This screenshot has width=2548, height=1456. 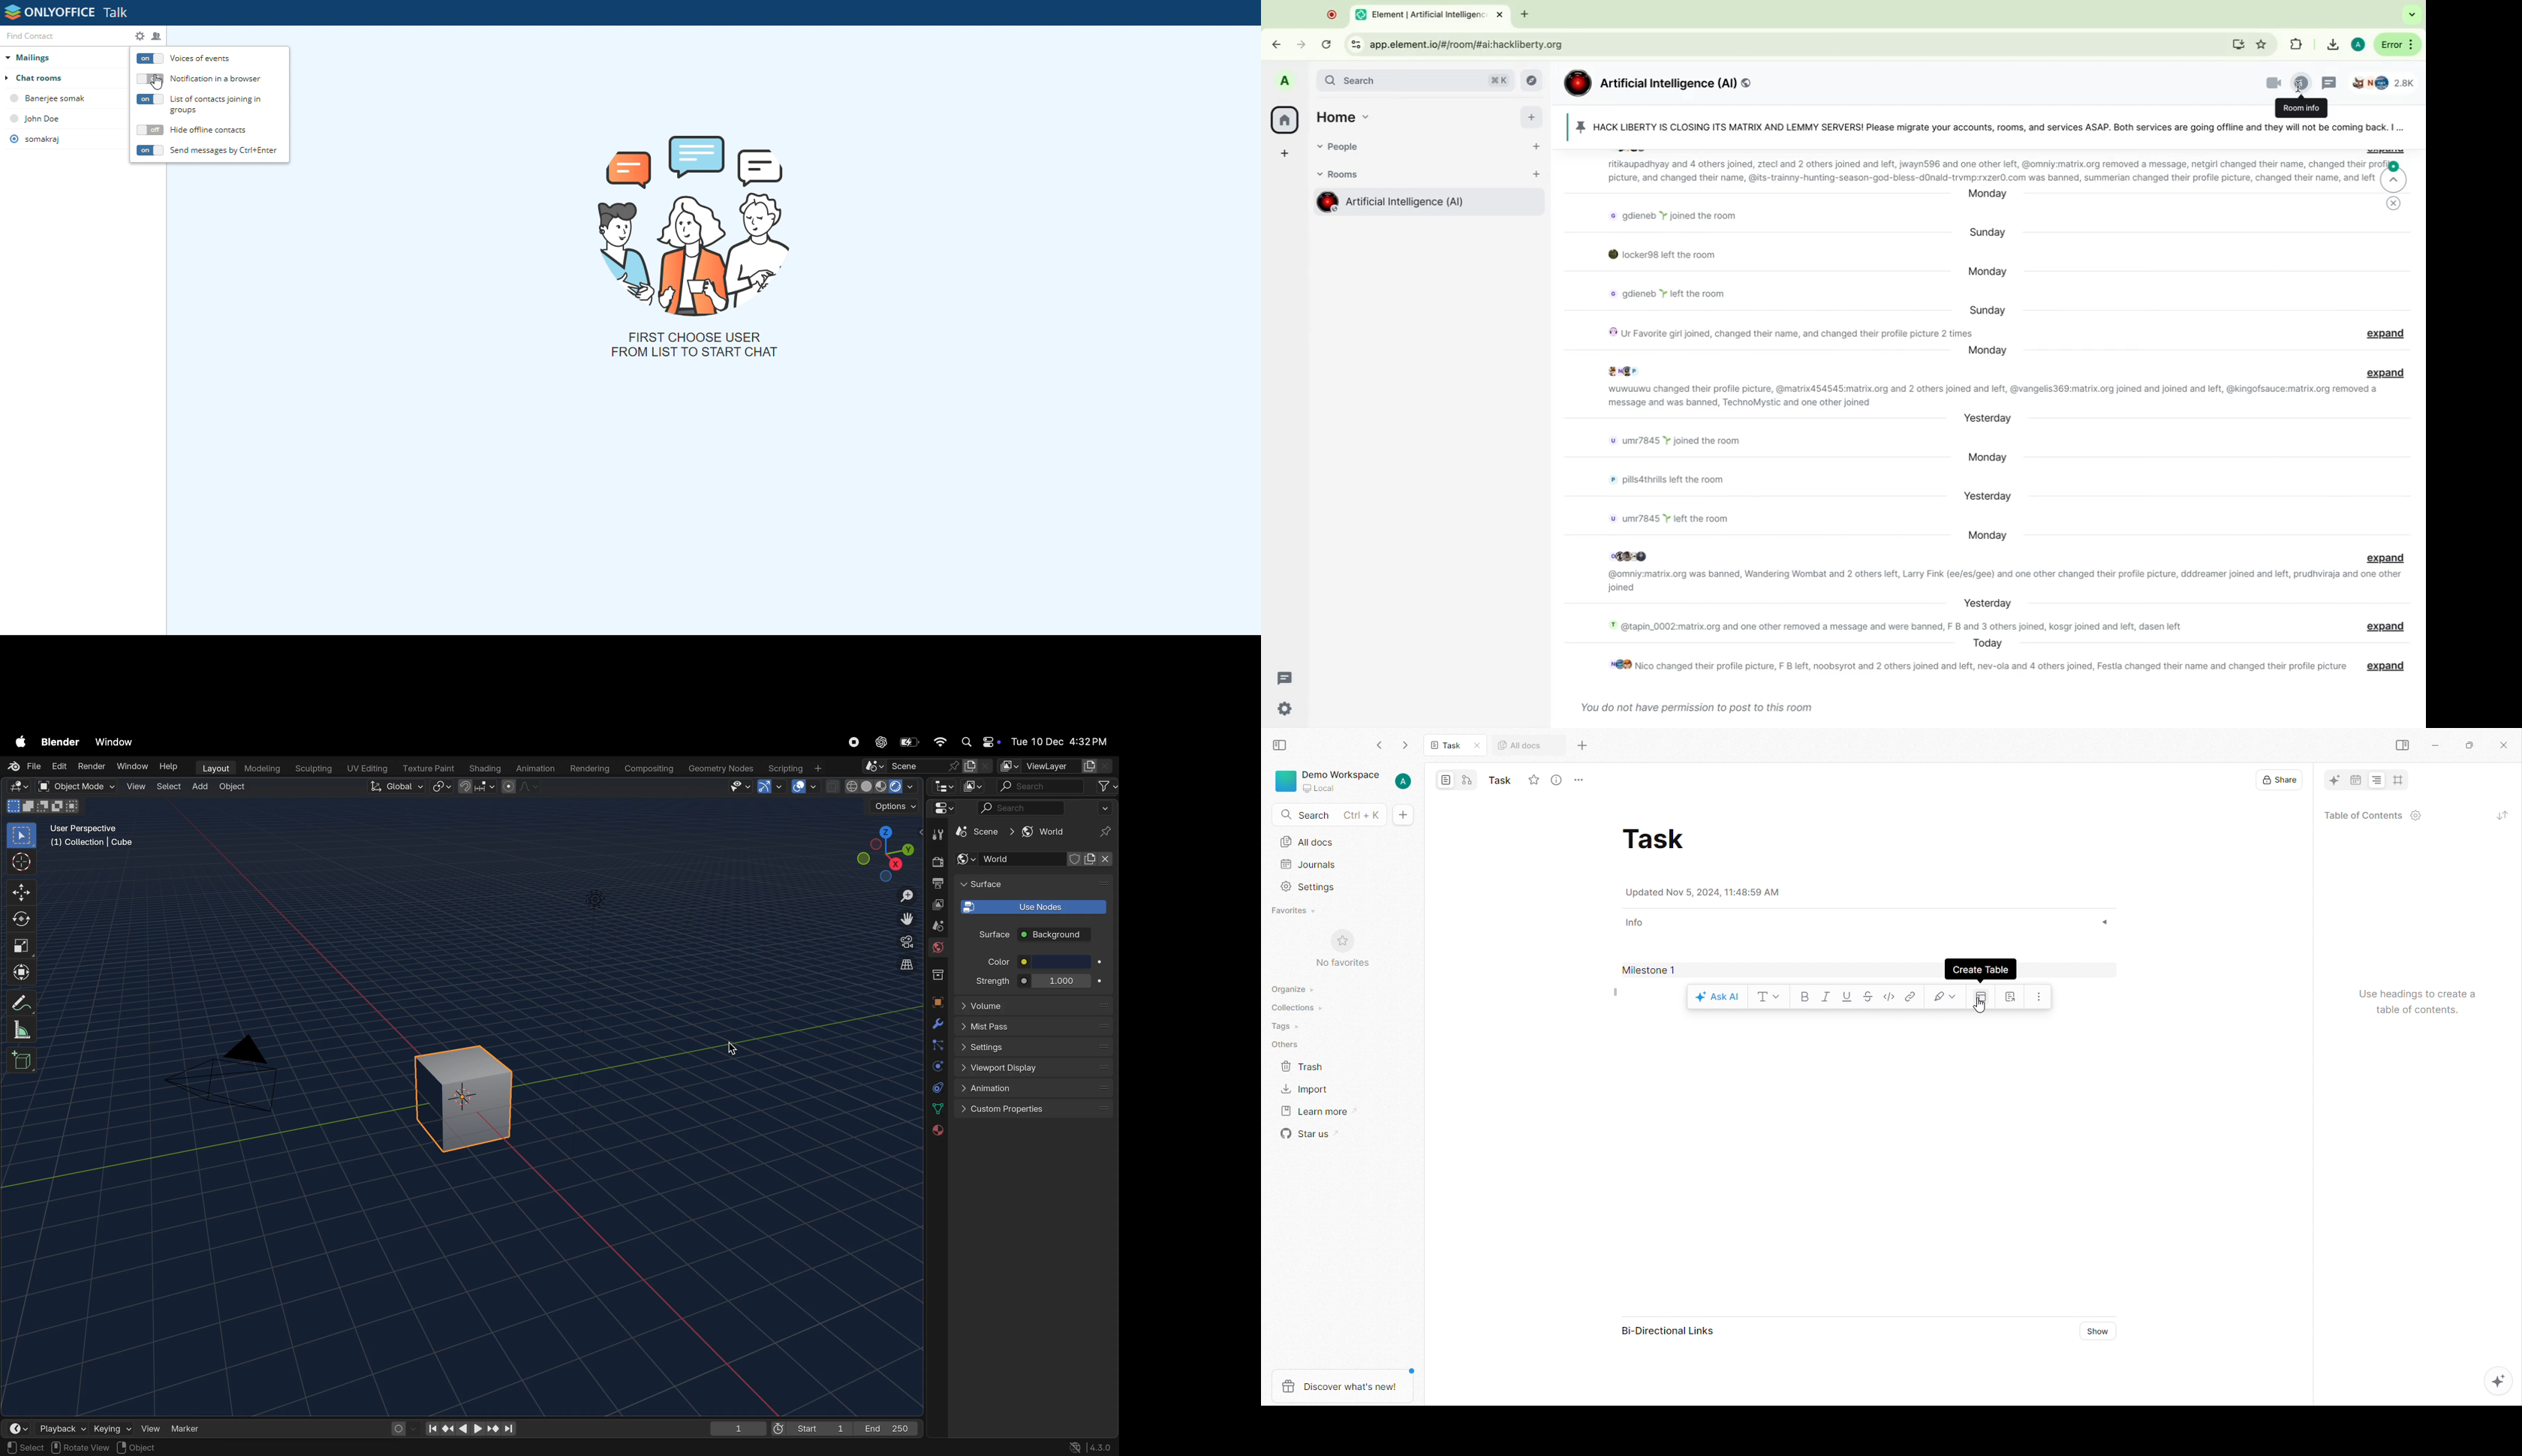 I want to click on back, so click(x=1281, y=41).